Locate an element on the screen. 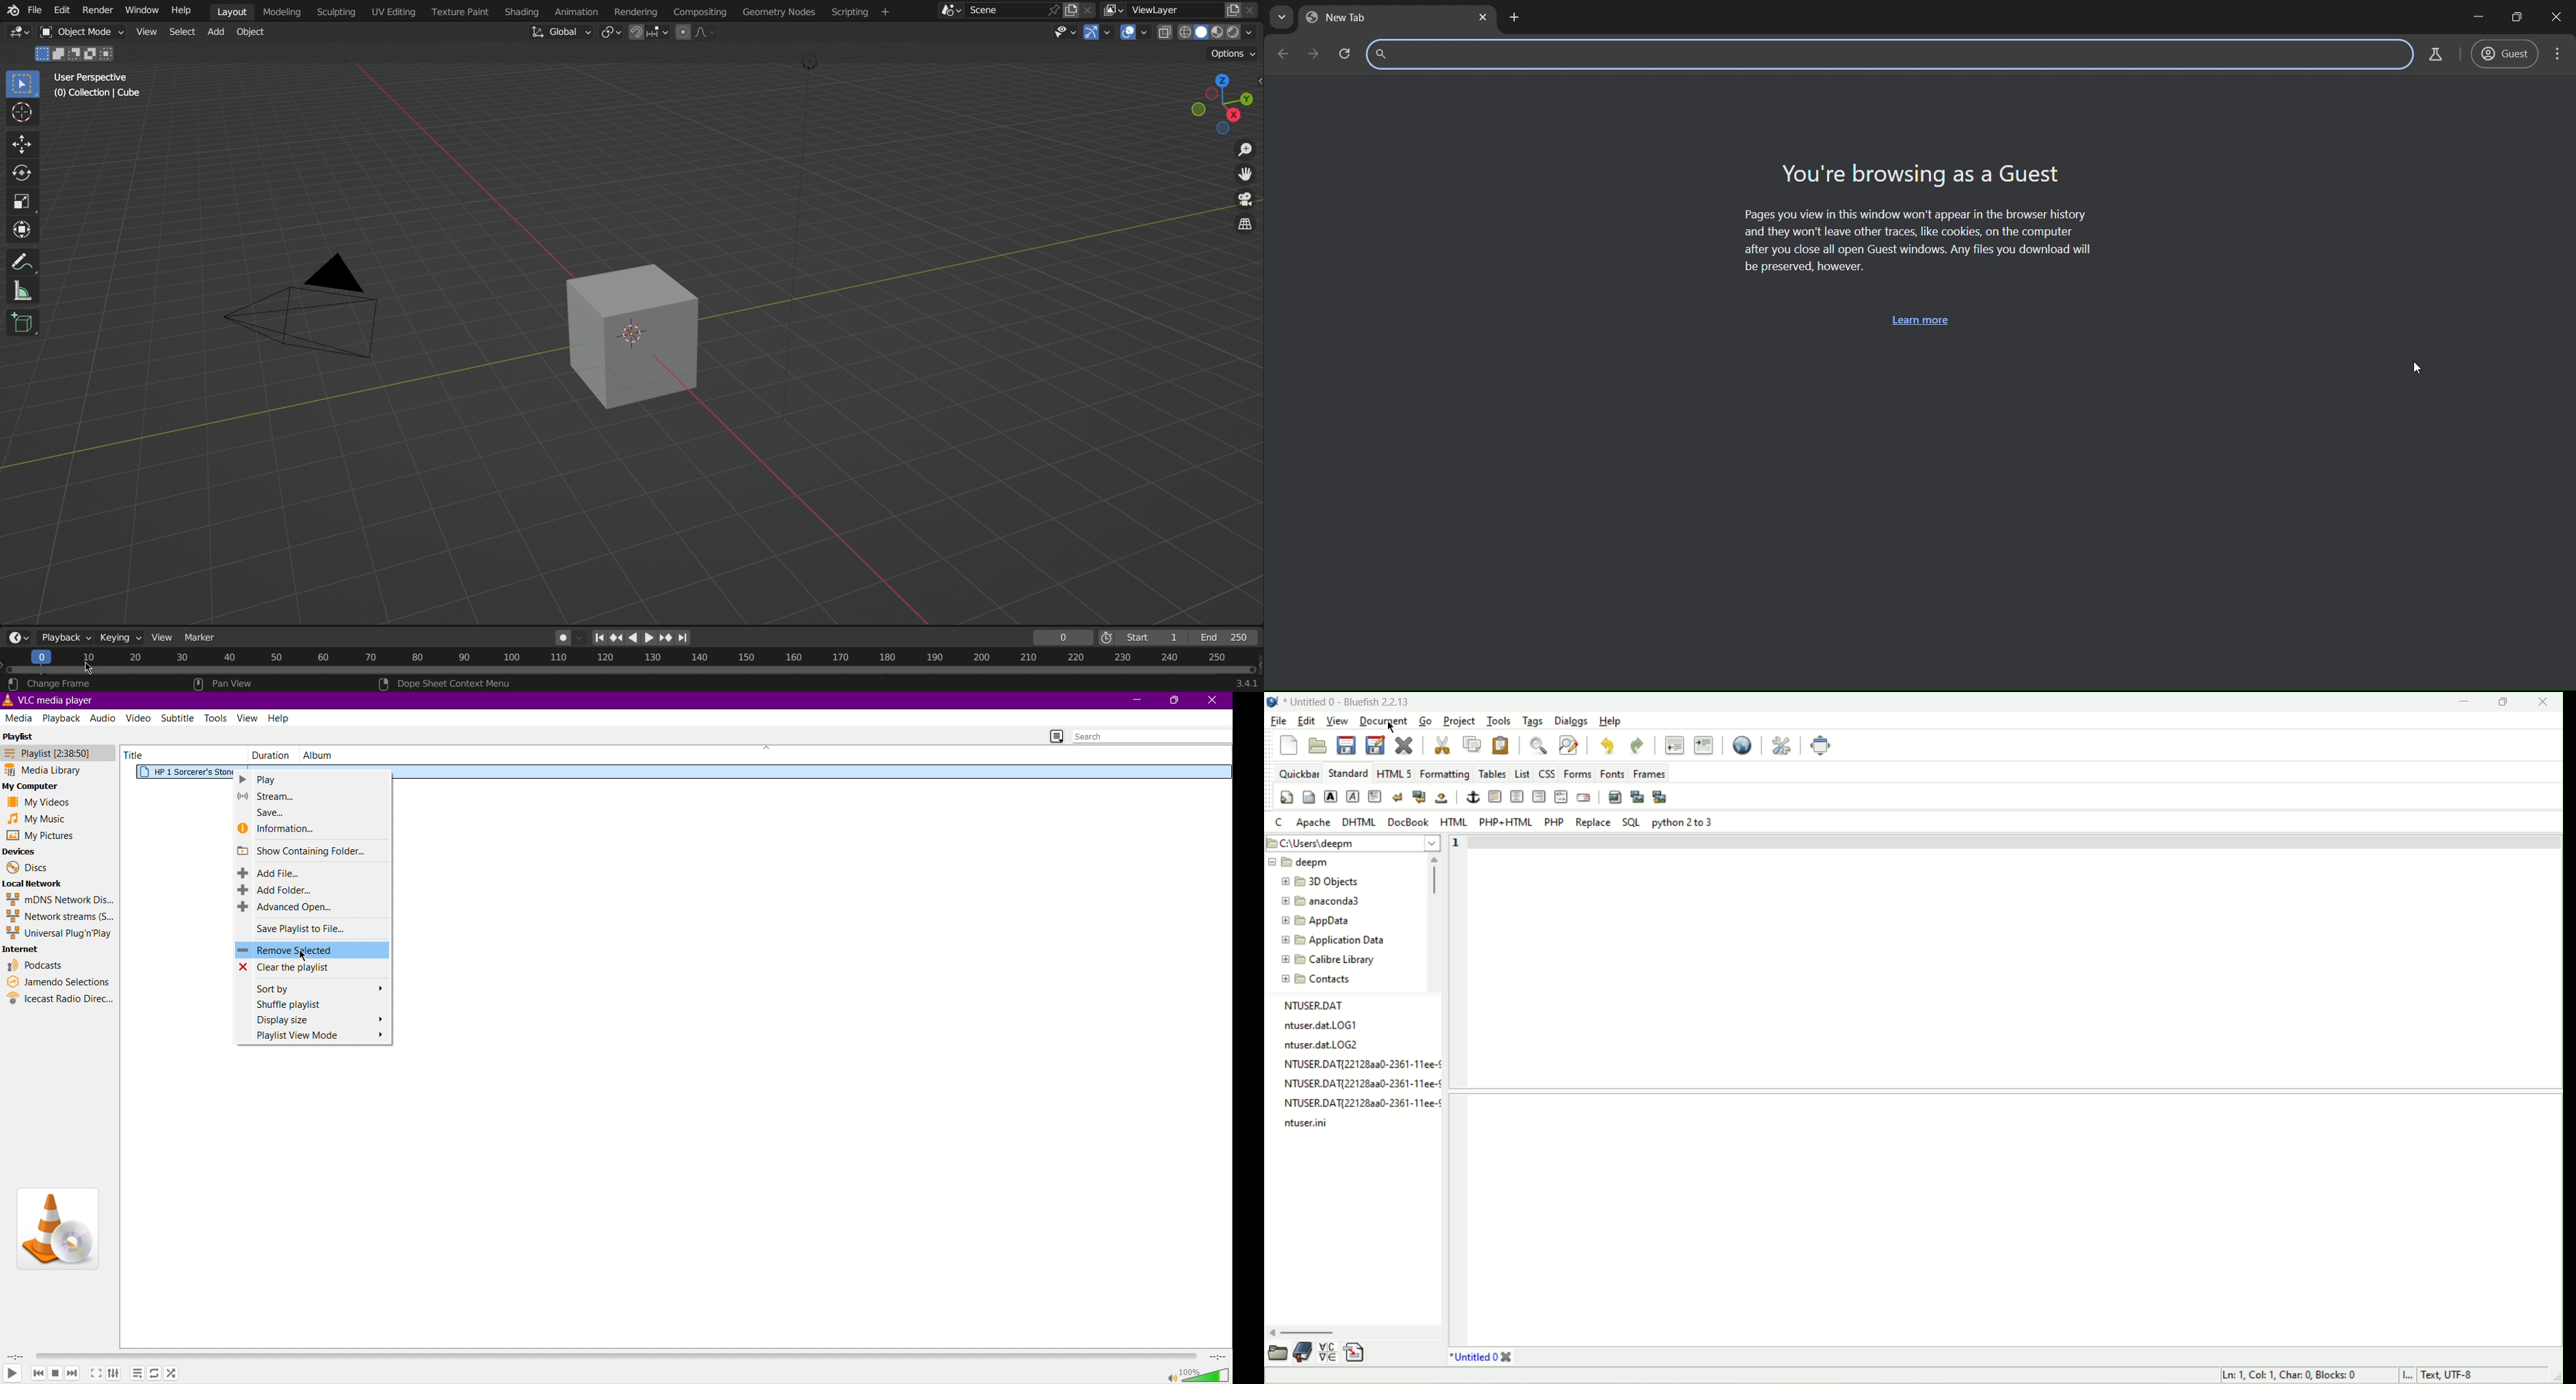 This screenshot has height=1400, width=2576. Timeline is located at coordinates (632, 671).